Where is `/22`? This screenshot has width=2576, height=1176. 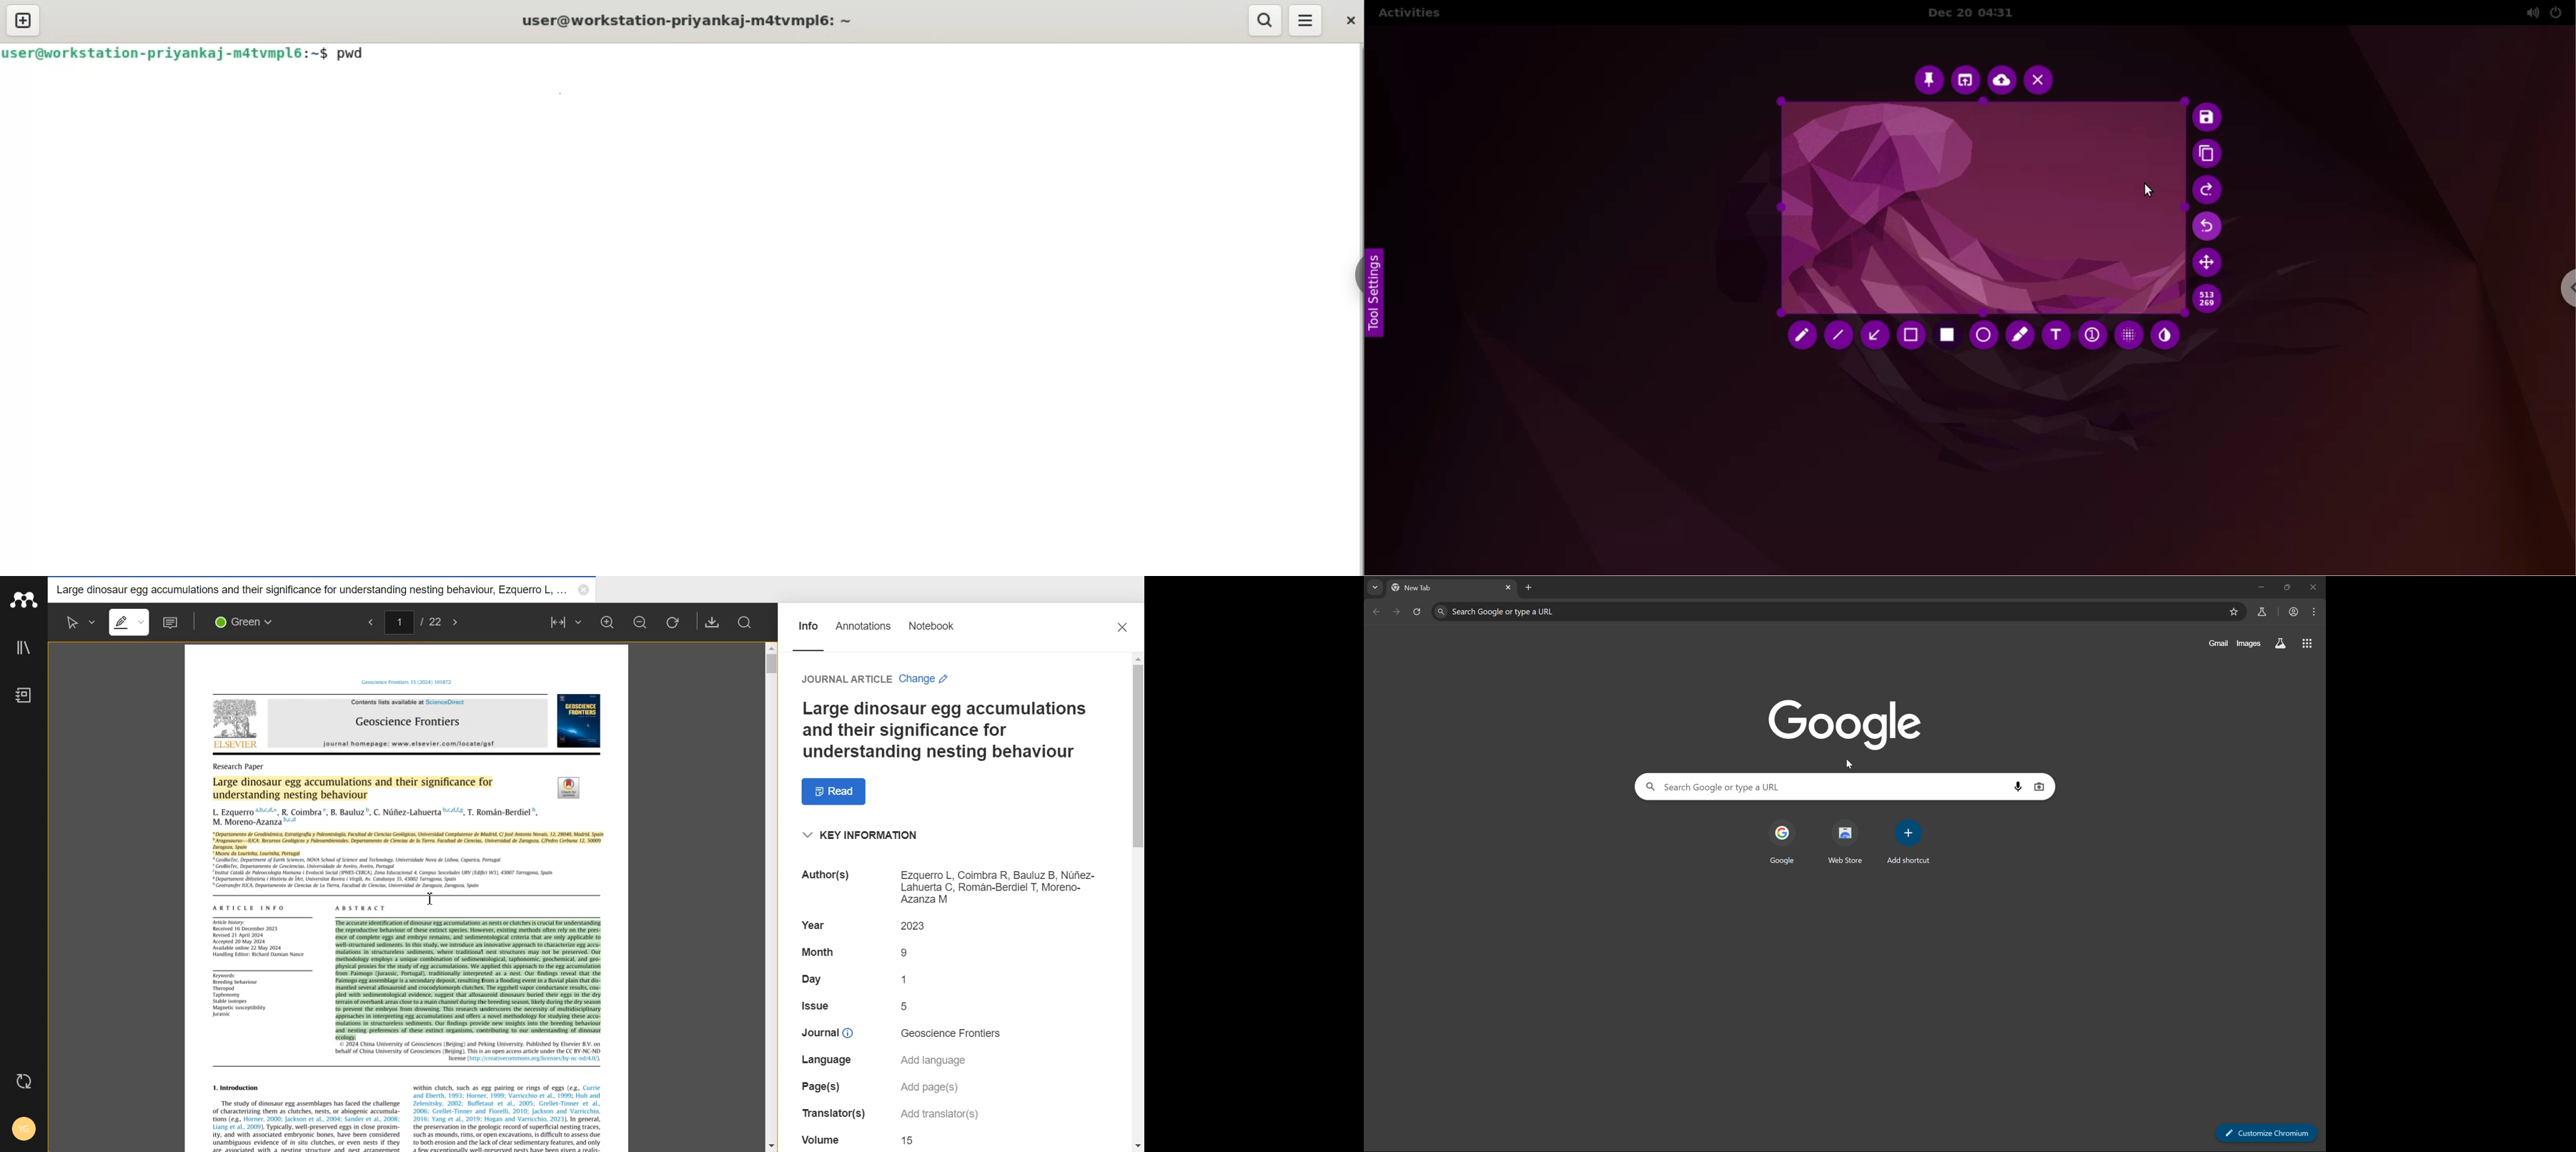 /22 is located at coordinates (431, 621).